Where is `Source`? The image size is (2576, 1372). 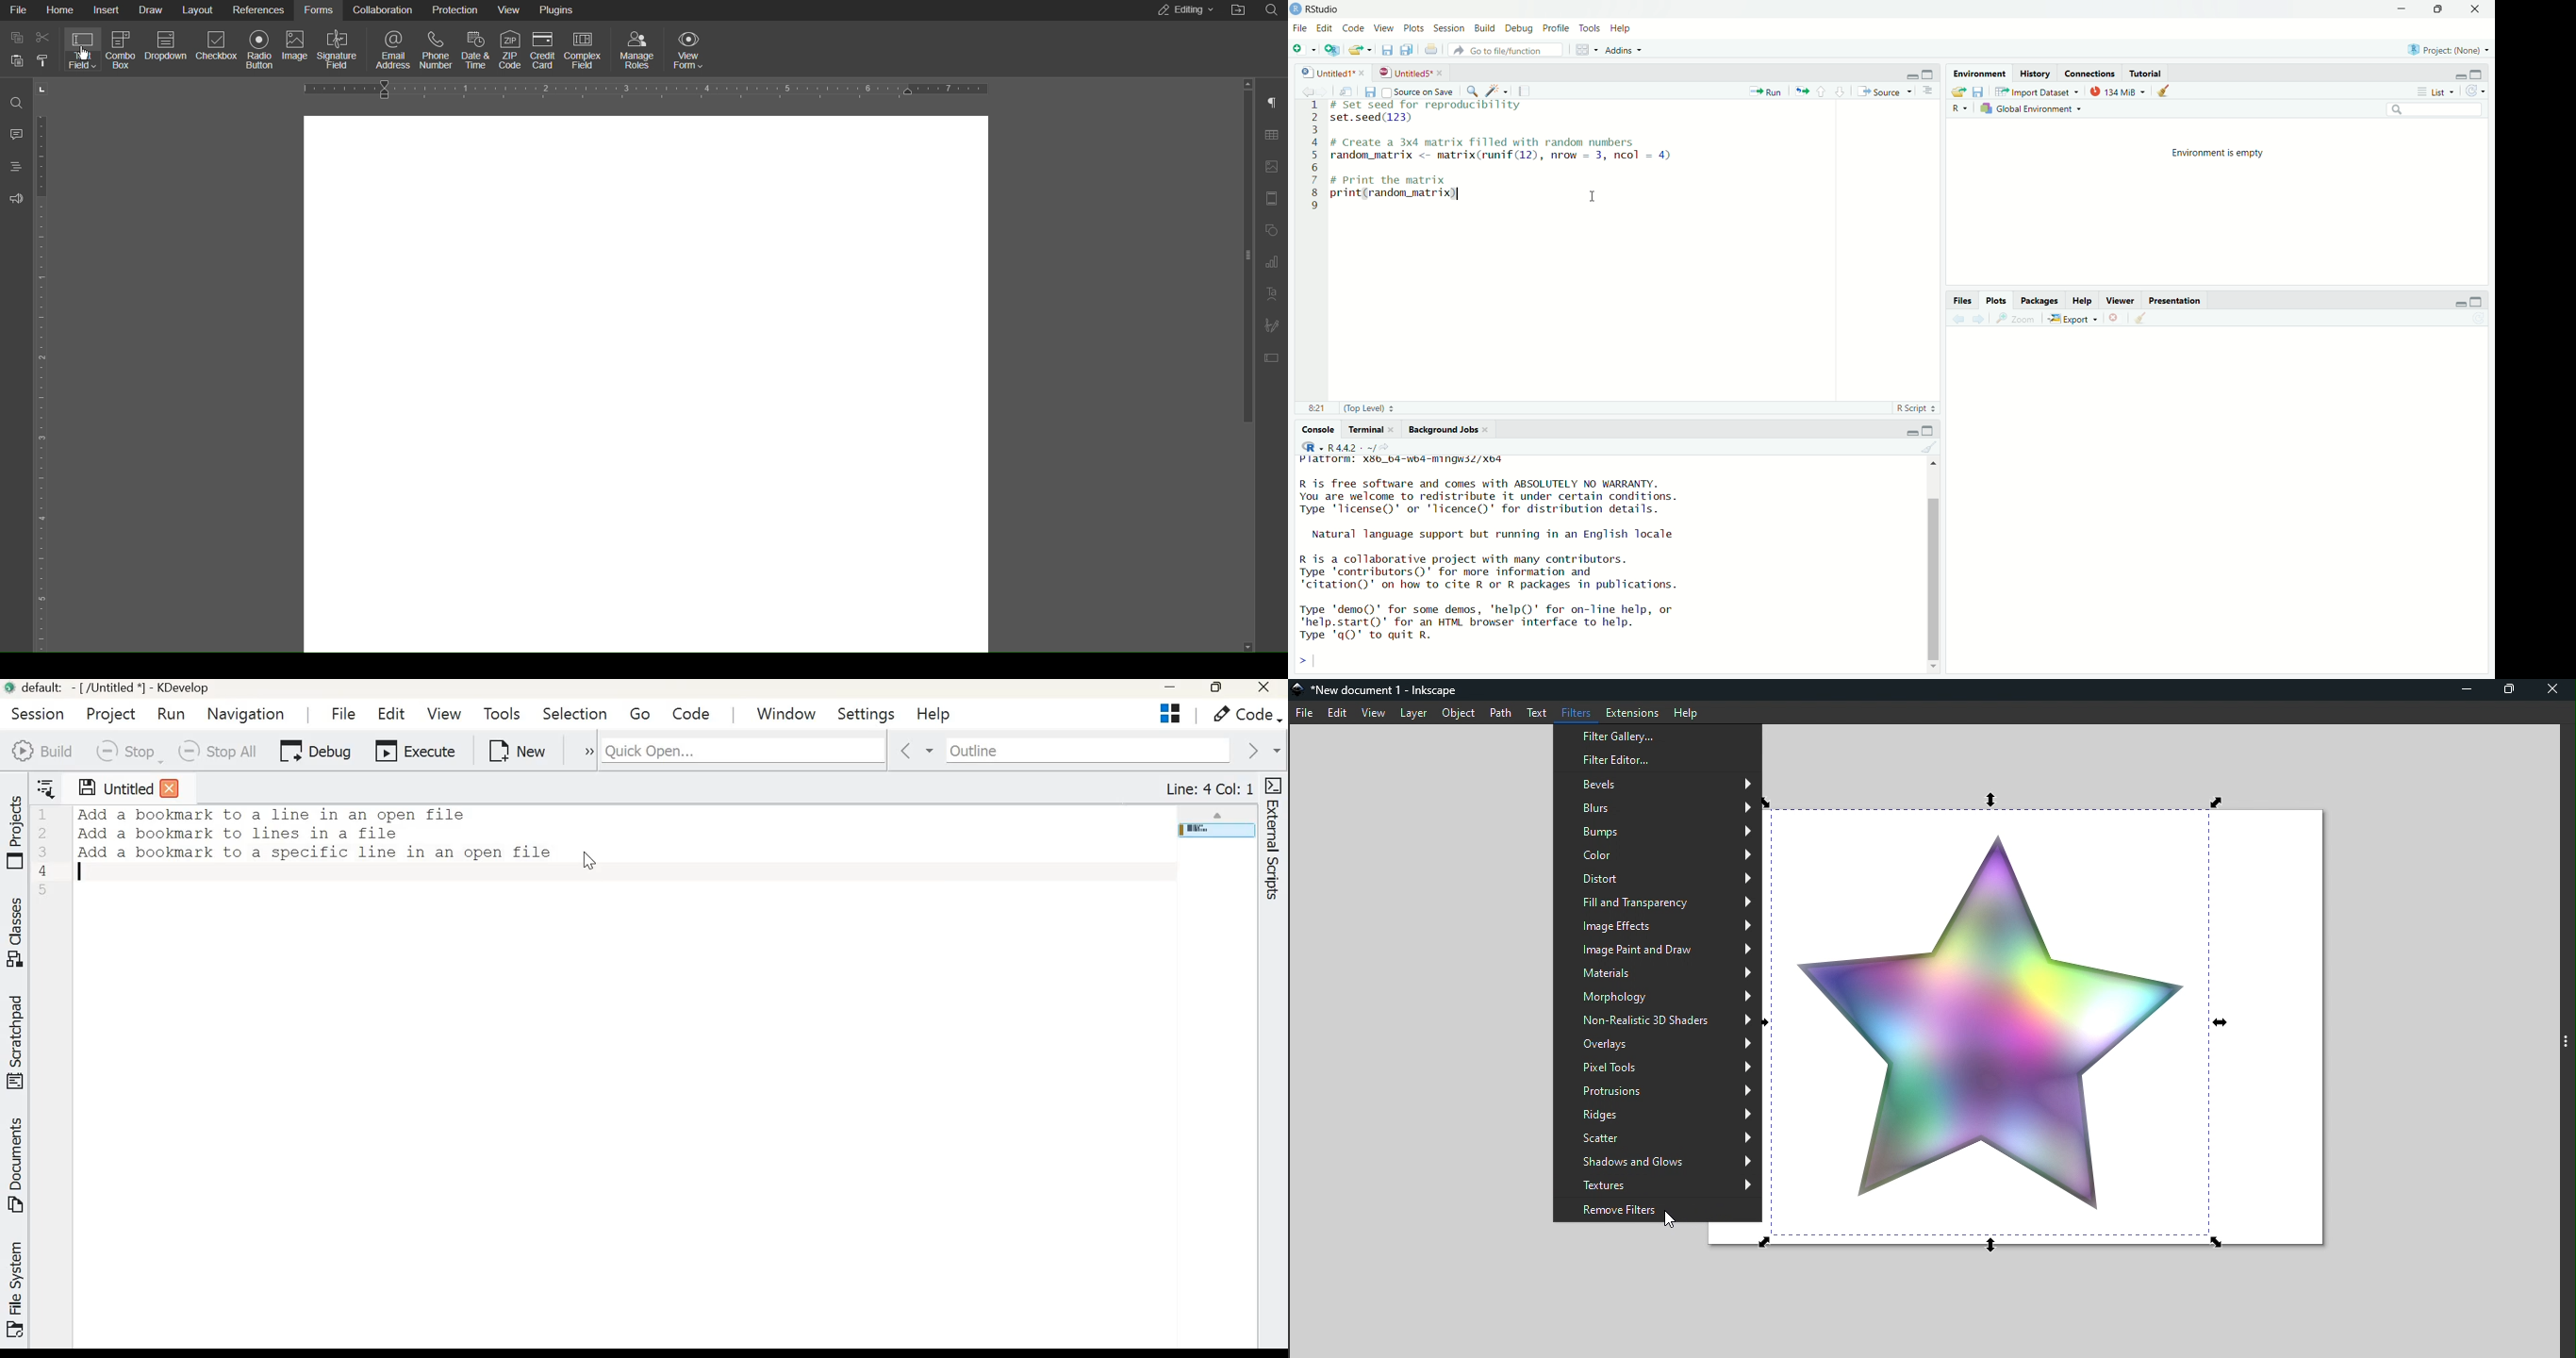
Source is located at coordinates (1886, 90).